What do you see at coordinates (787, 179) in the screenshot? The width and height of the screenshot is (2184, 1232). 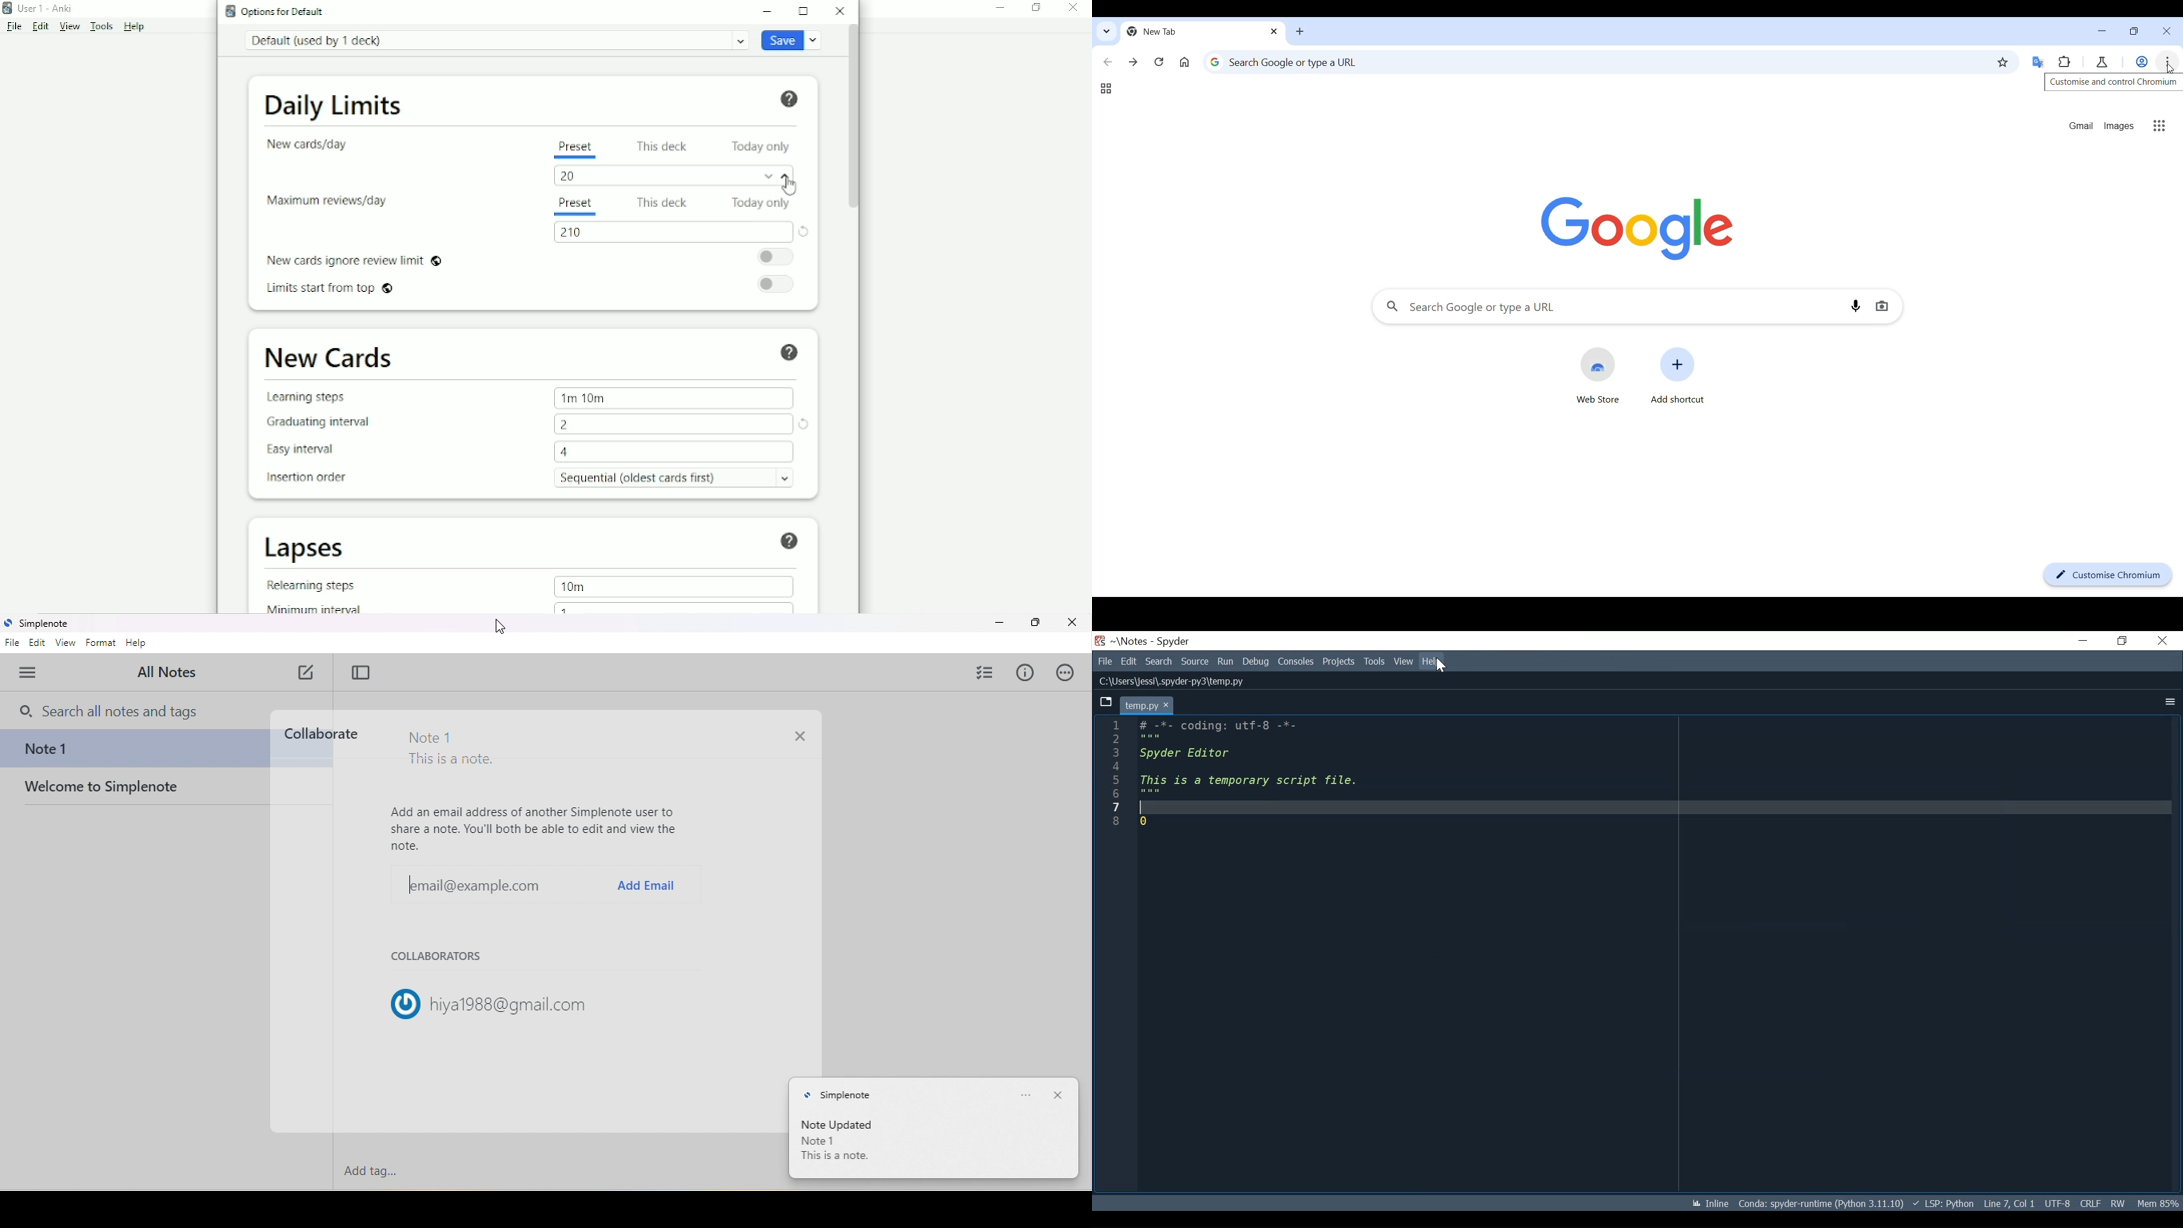 I see `Increment value` at bounding box center [787, 179].